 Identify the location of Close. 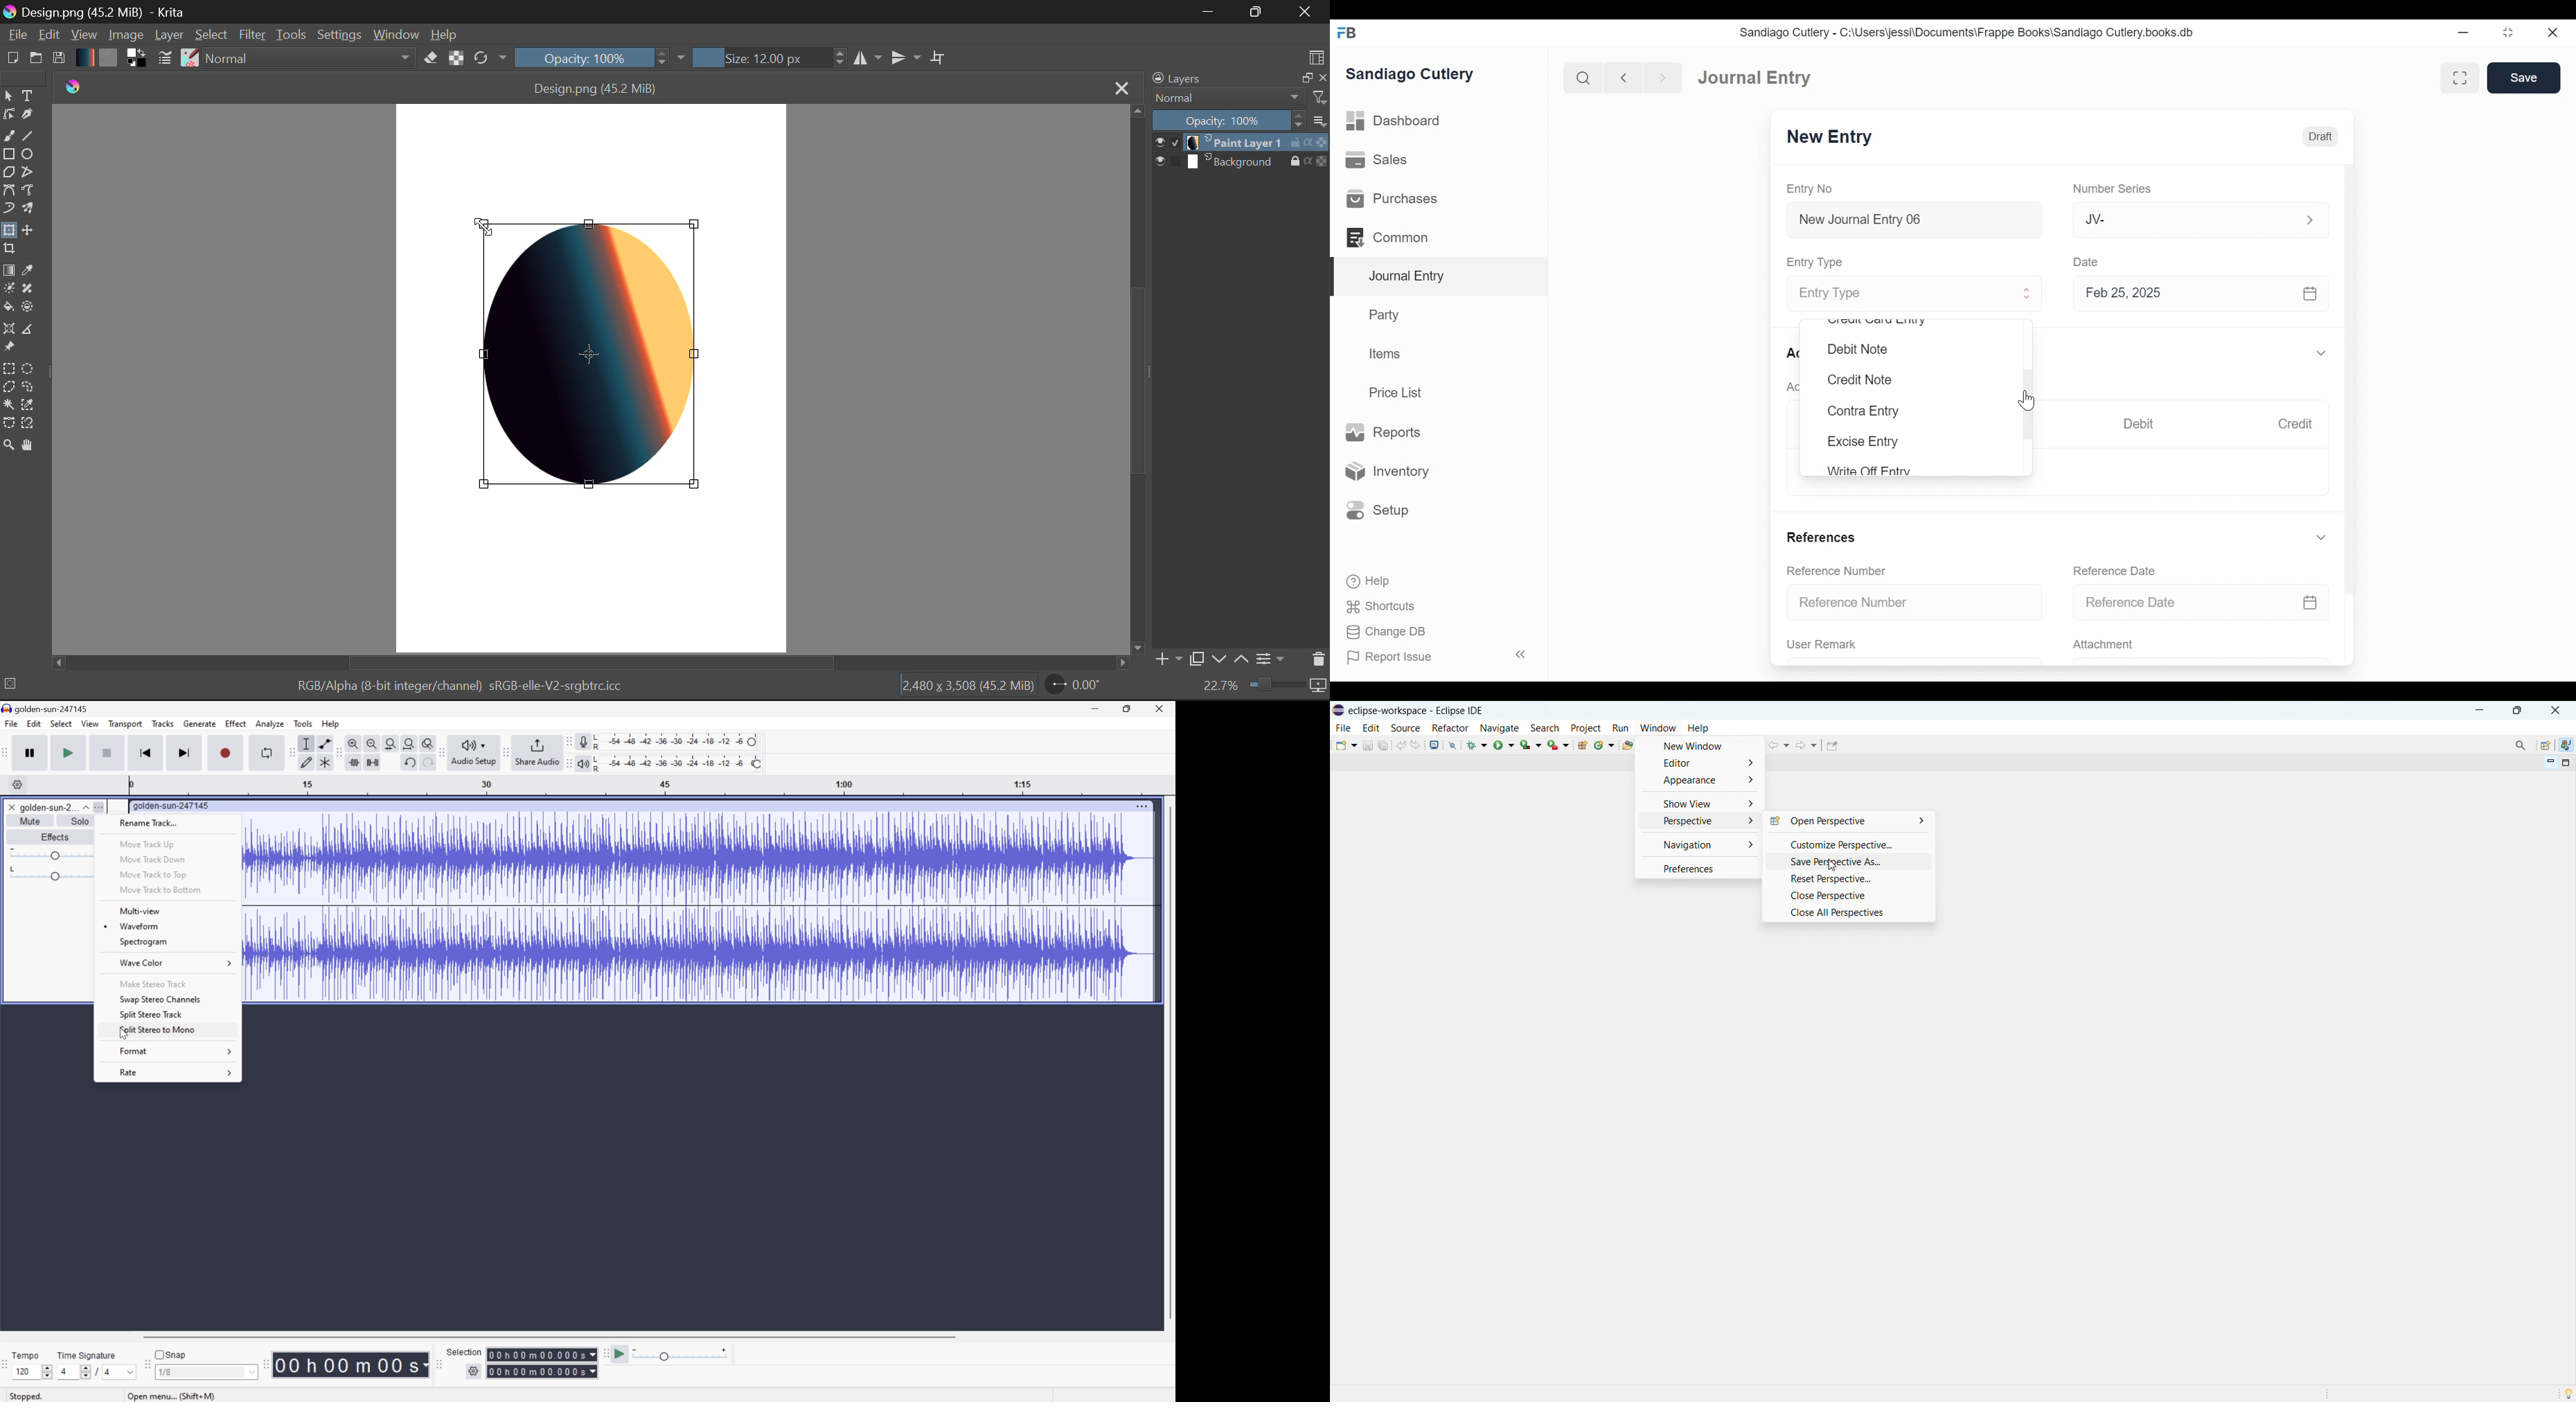
(1164, 707).